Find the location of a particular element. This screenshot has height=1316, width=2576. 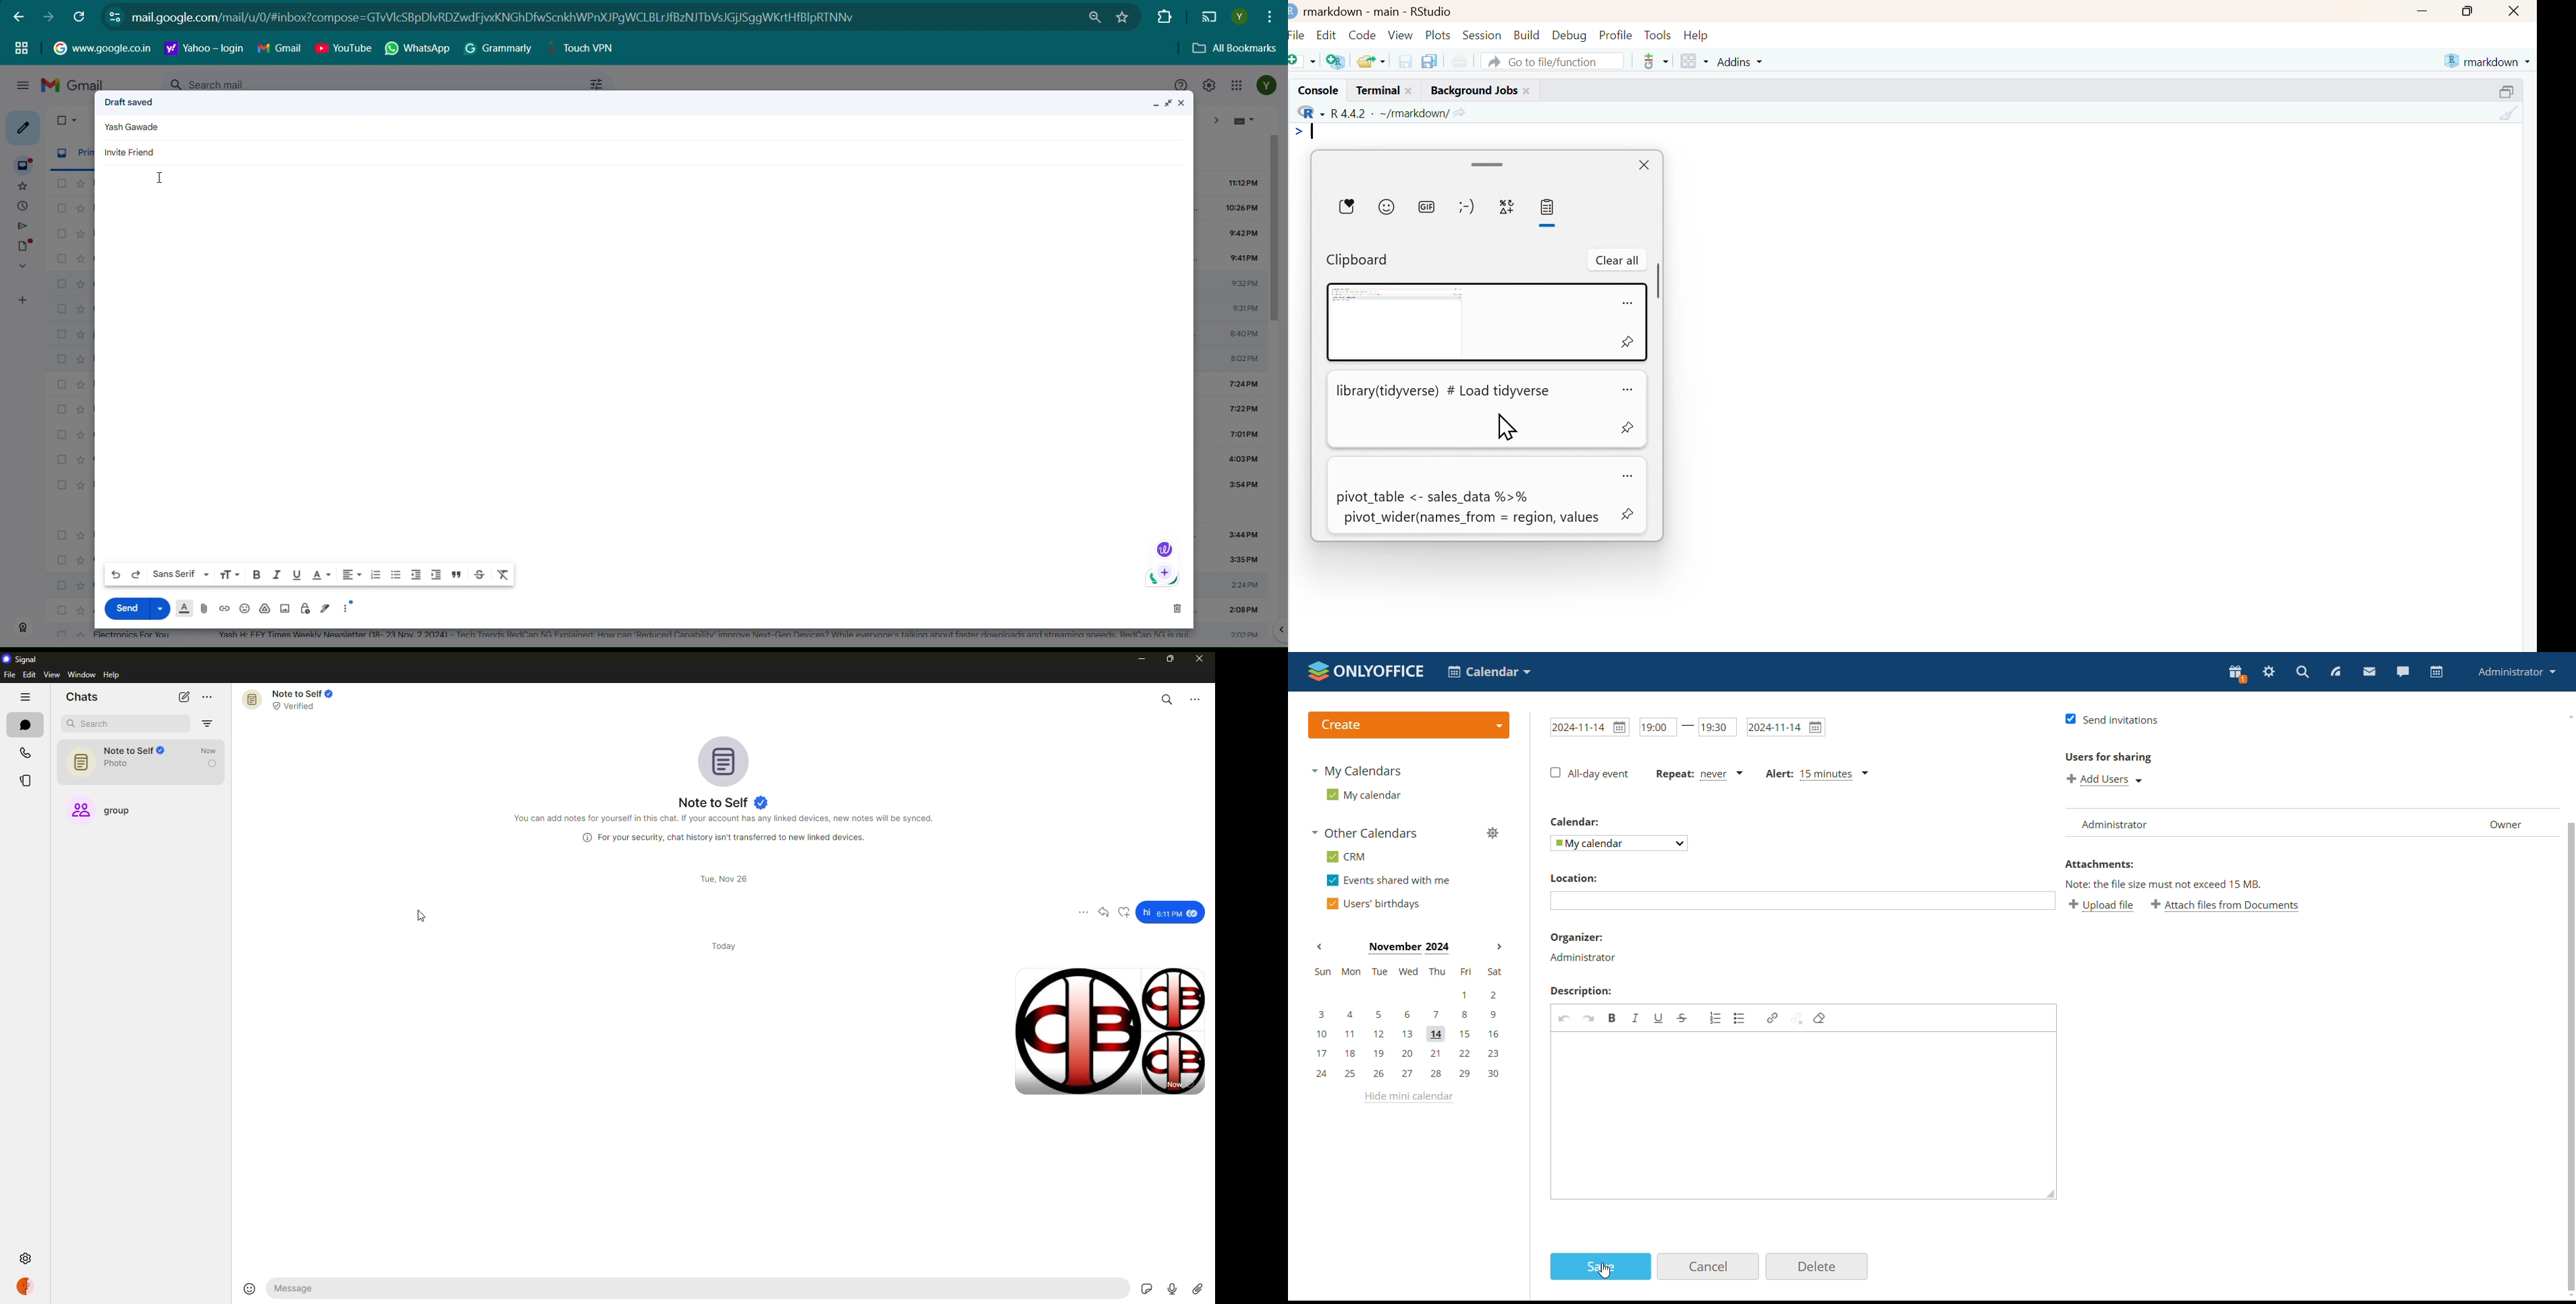

Number List is located at coordinates (376, 575).